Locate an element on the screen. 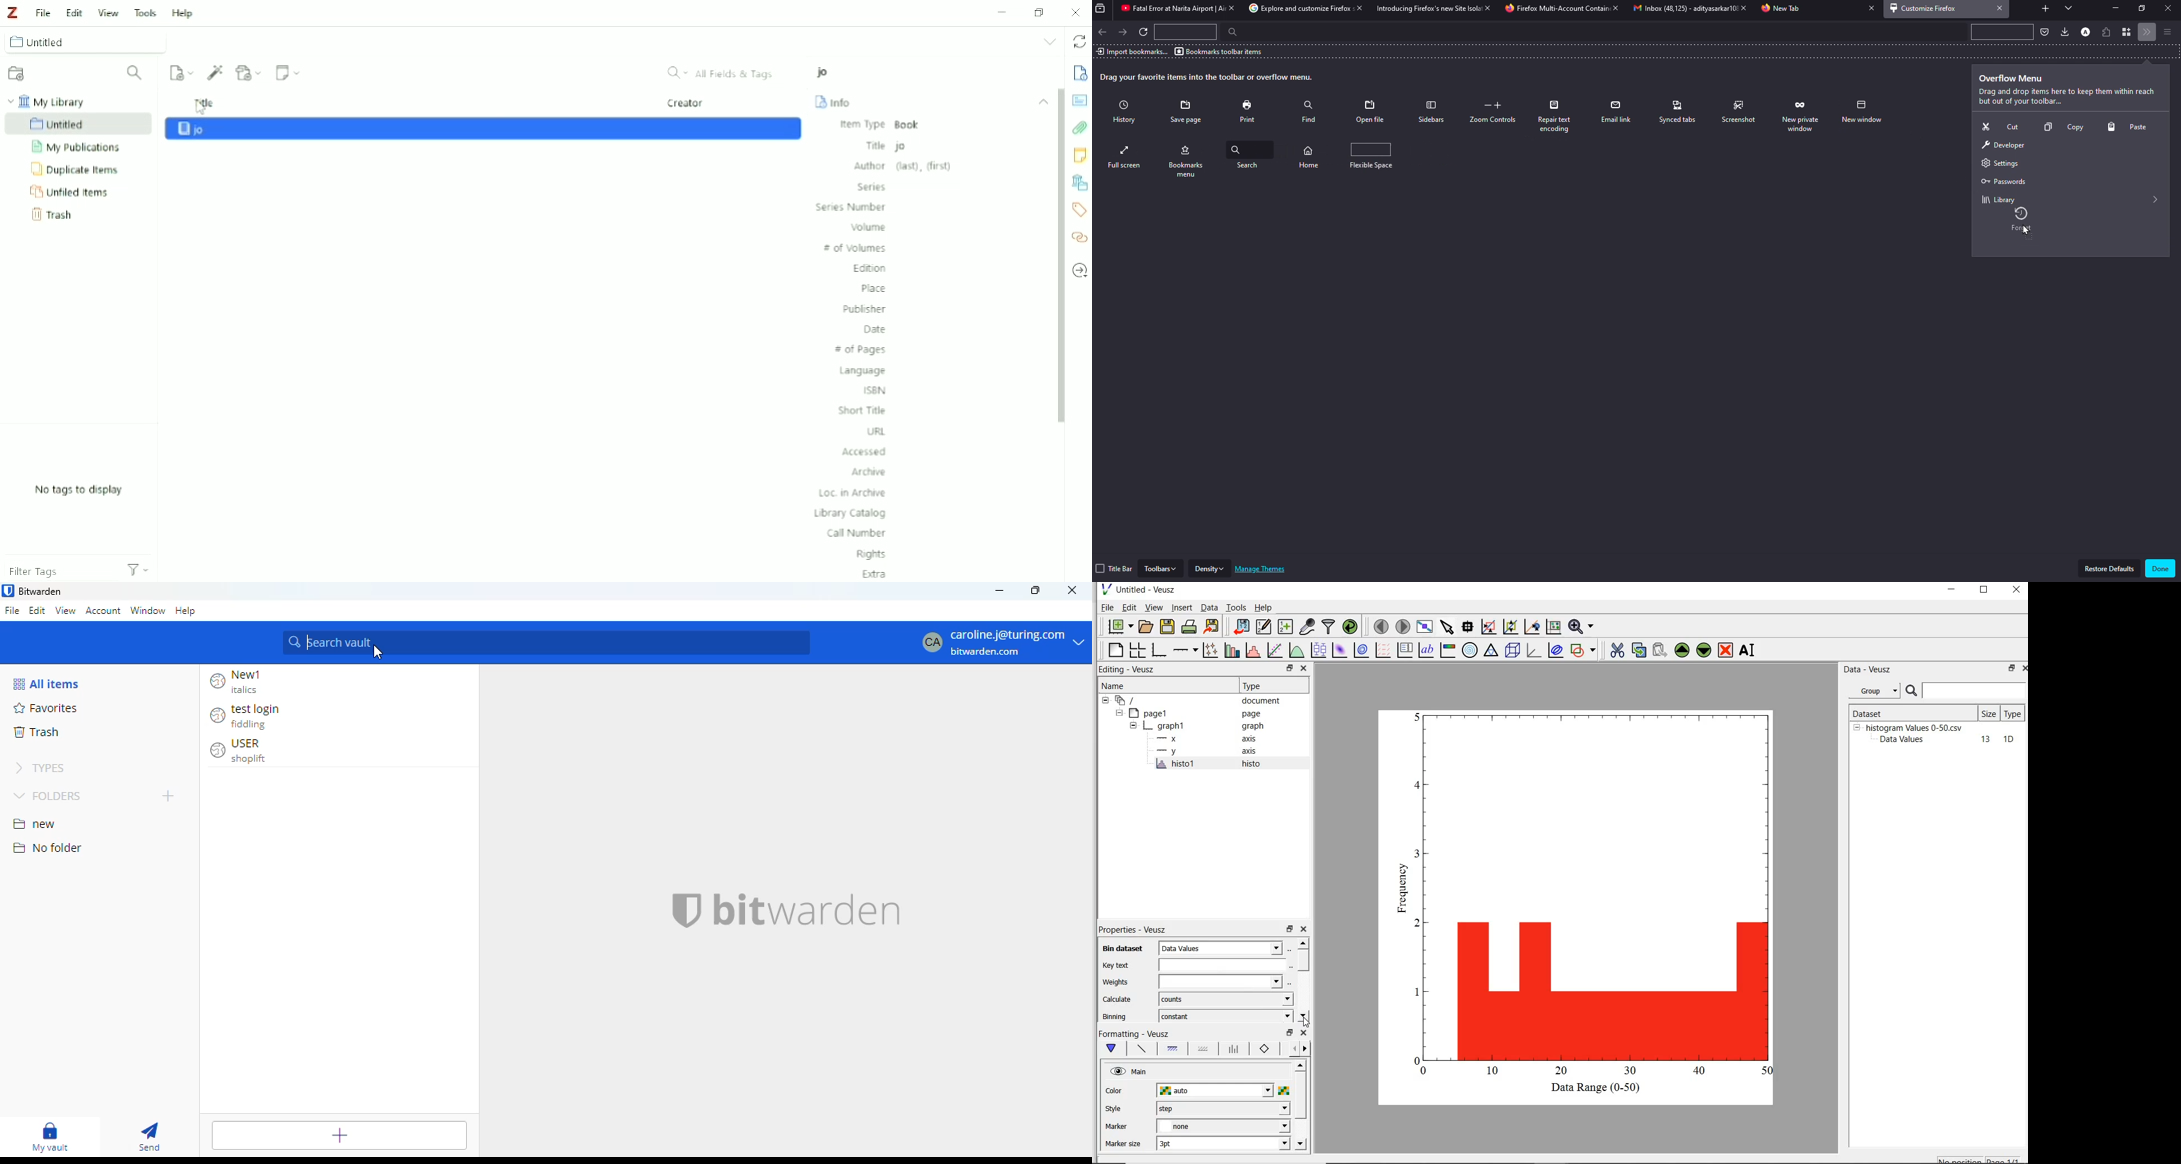 The width and height of the screenshot is (2184, 1176). new is located at coordinates (35, 824).